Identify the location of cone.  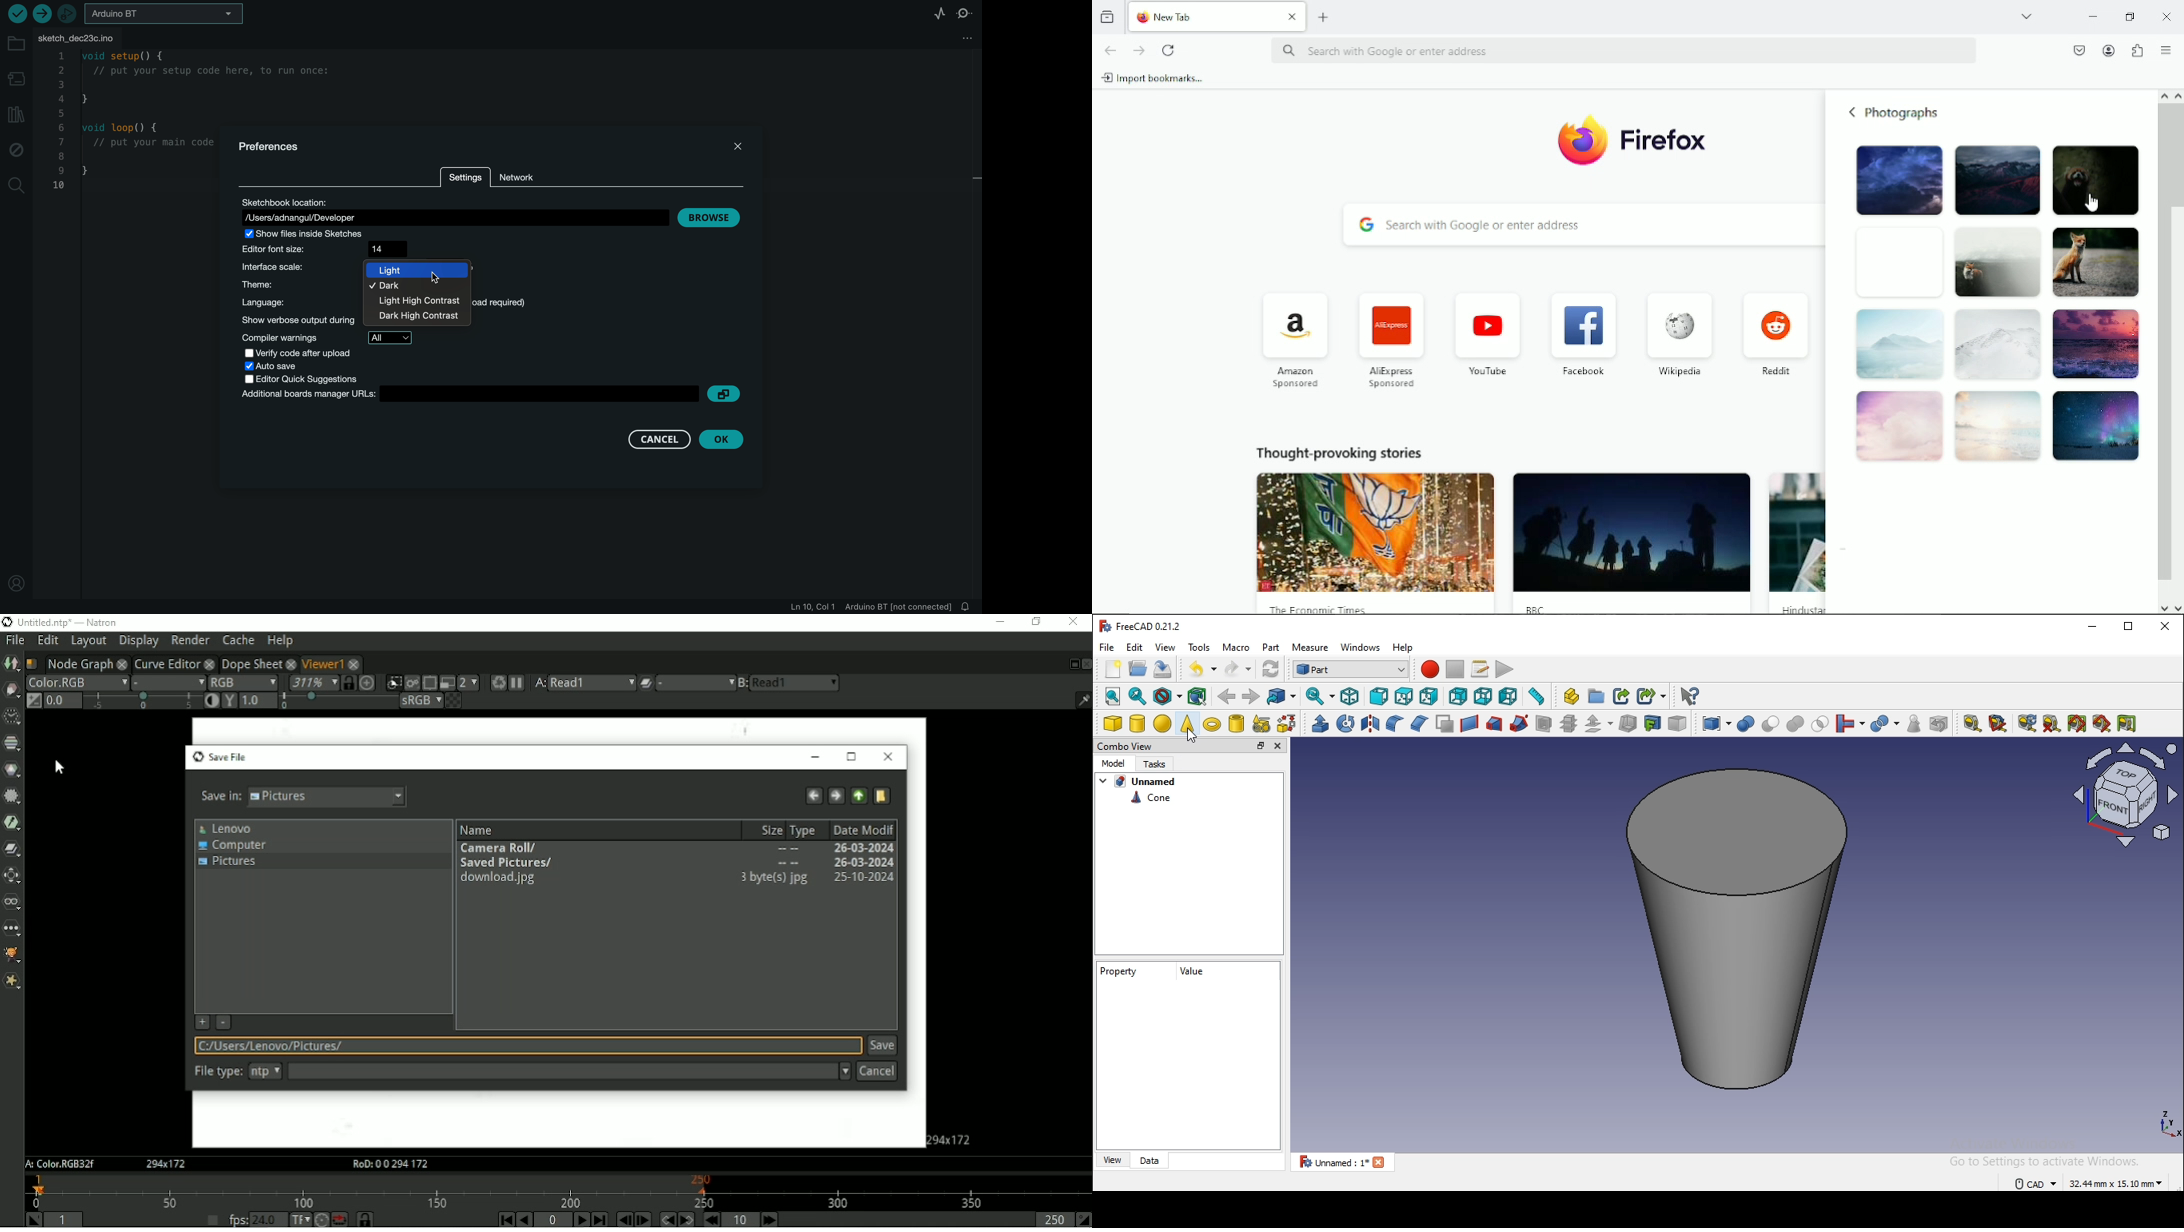
(1734, 935).